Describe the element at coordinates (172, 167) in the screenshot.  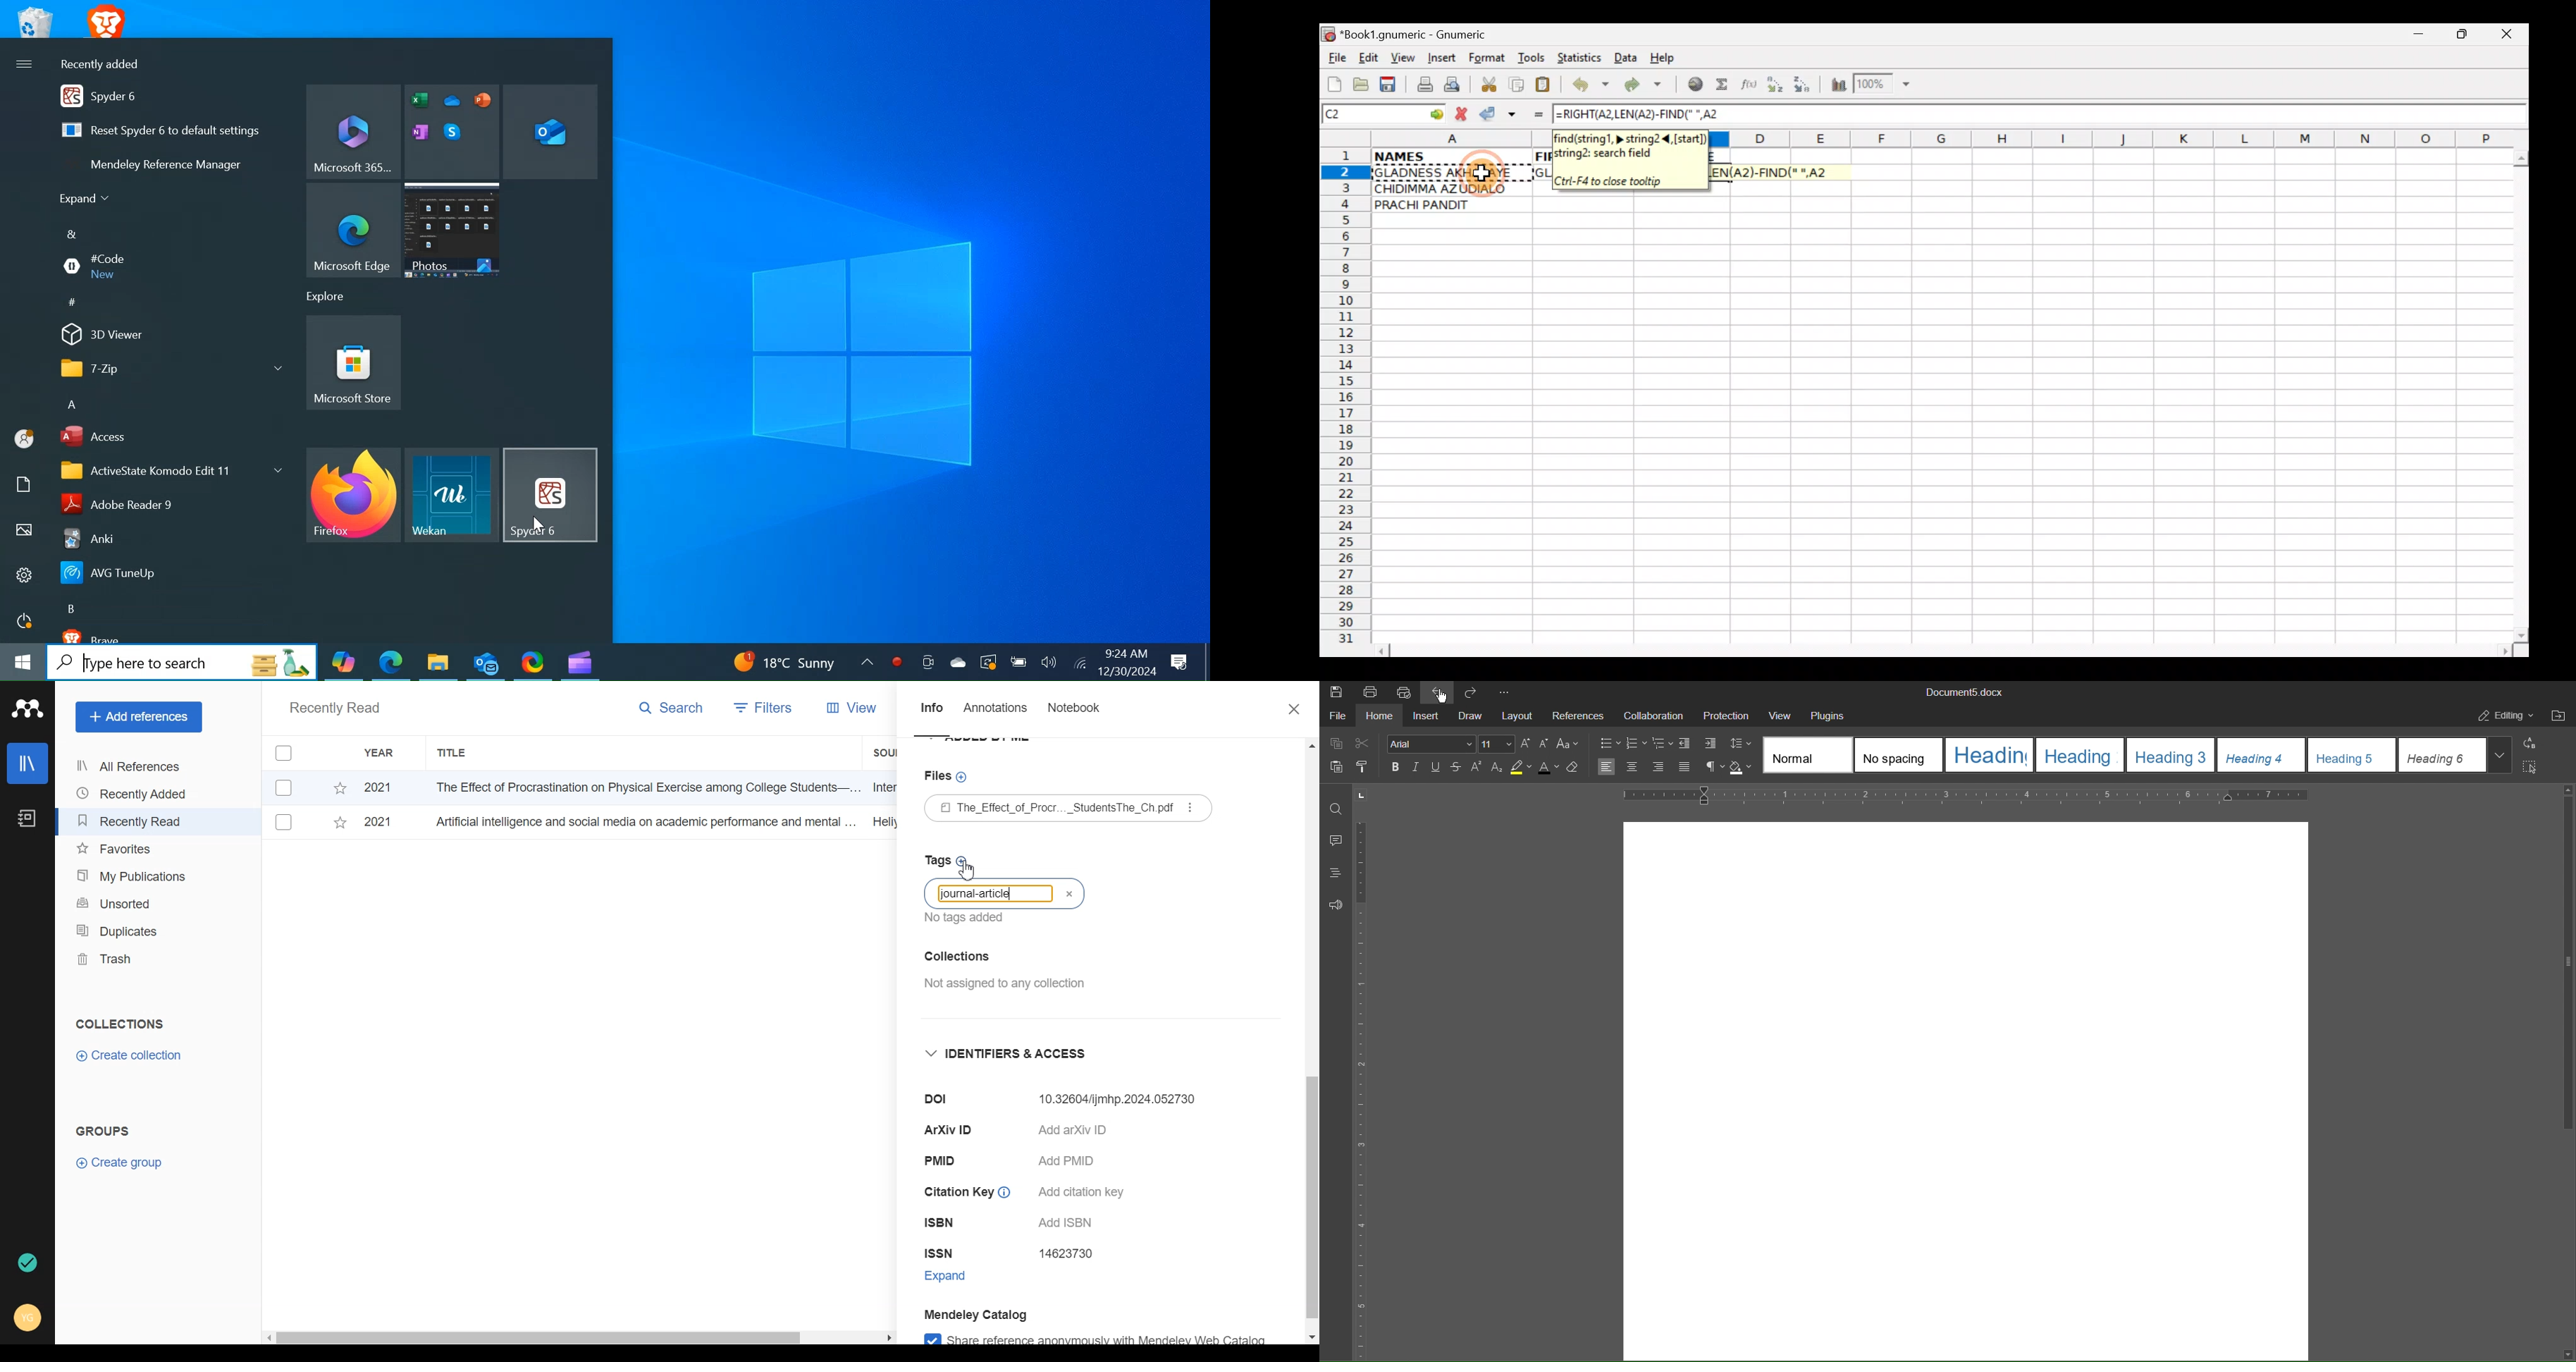
I see `Mendeley Reference Manager` at that location.